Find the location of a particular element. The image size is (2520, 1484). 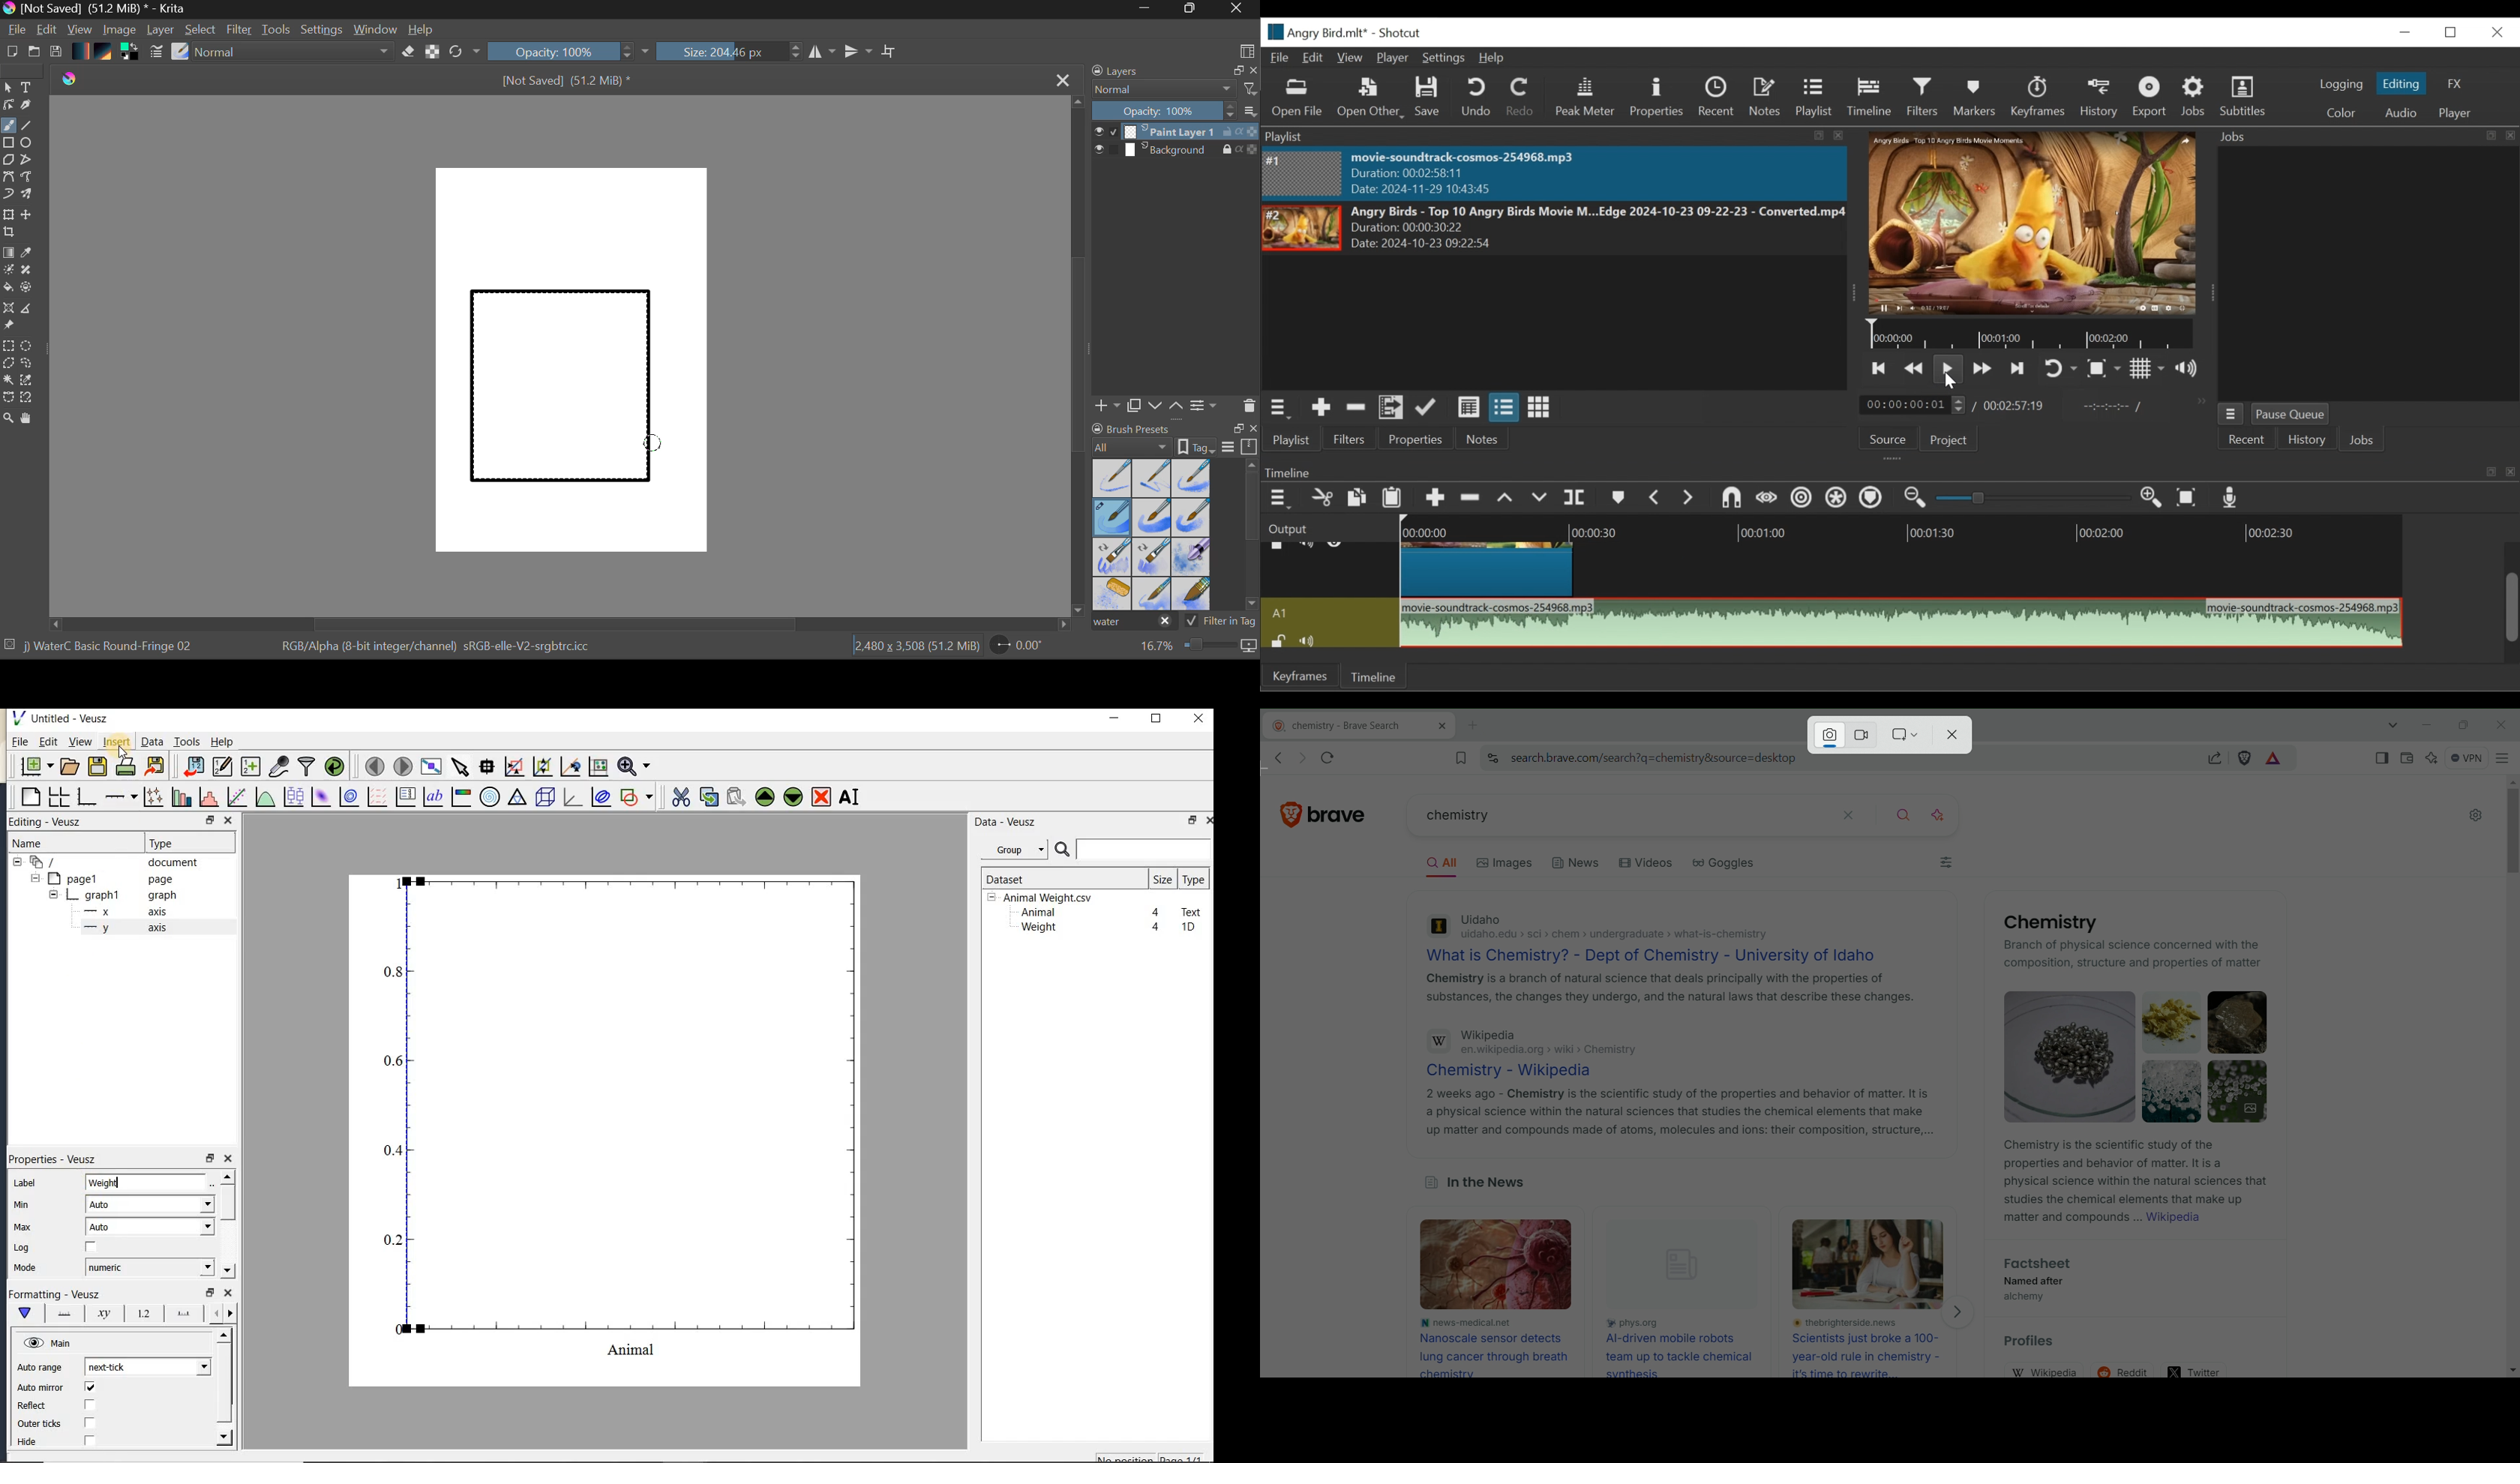

Jobs is located at coordinates (2194, 98).